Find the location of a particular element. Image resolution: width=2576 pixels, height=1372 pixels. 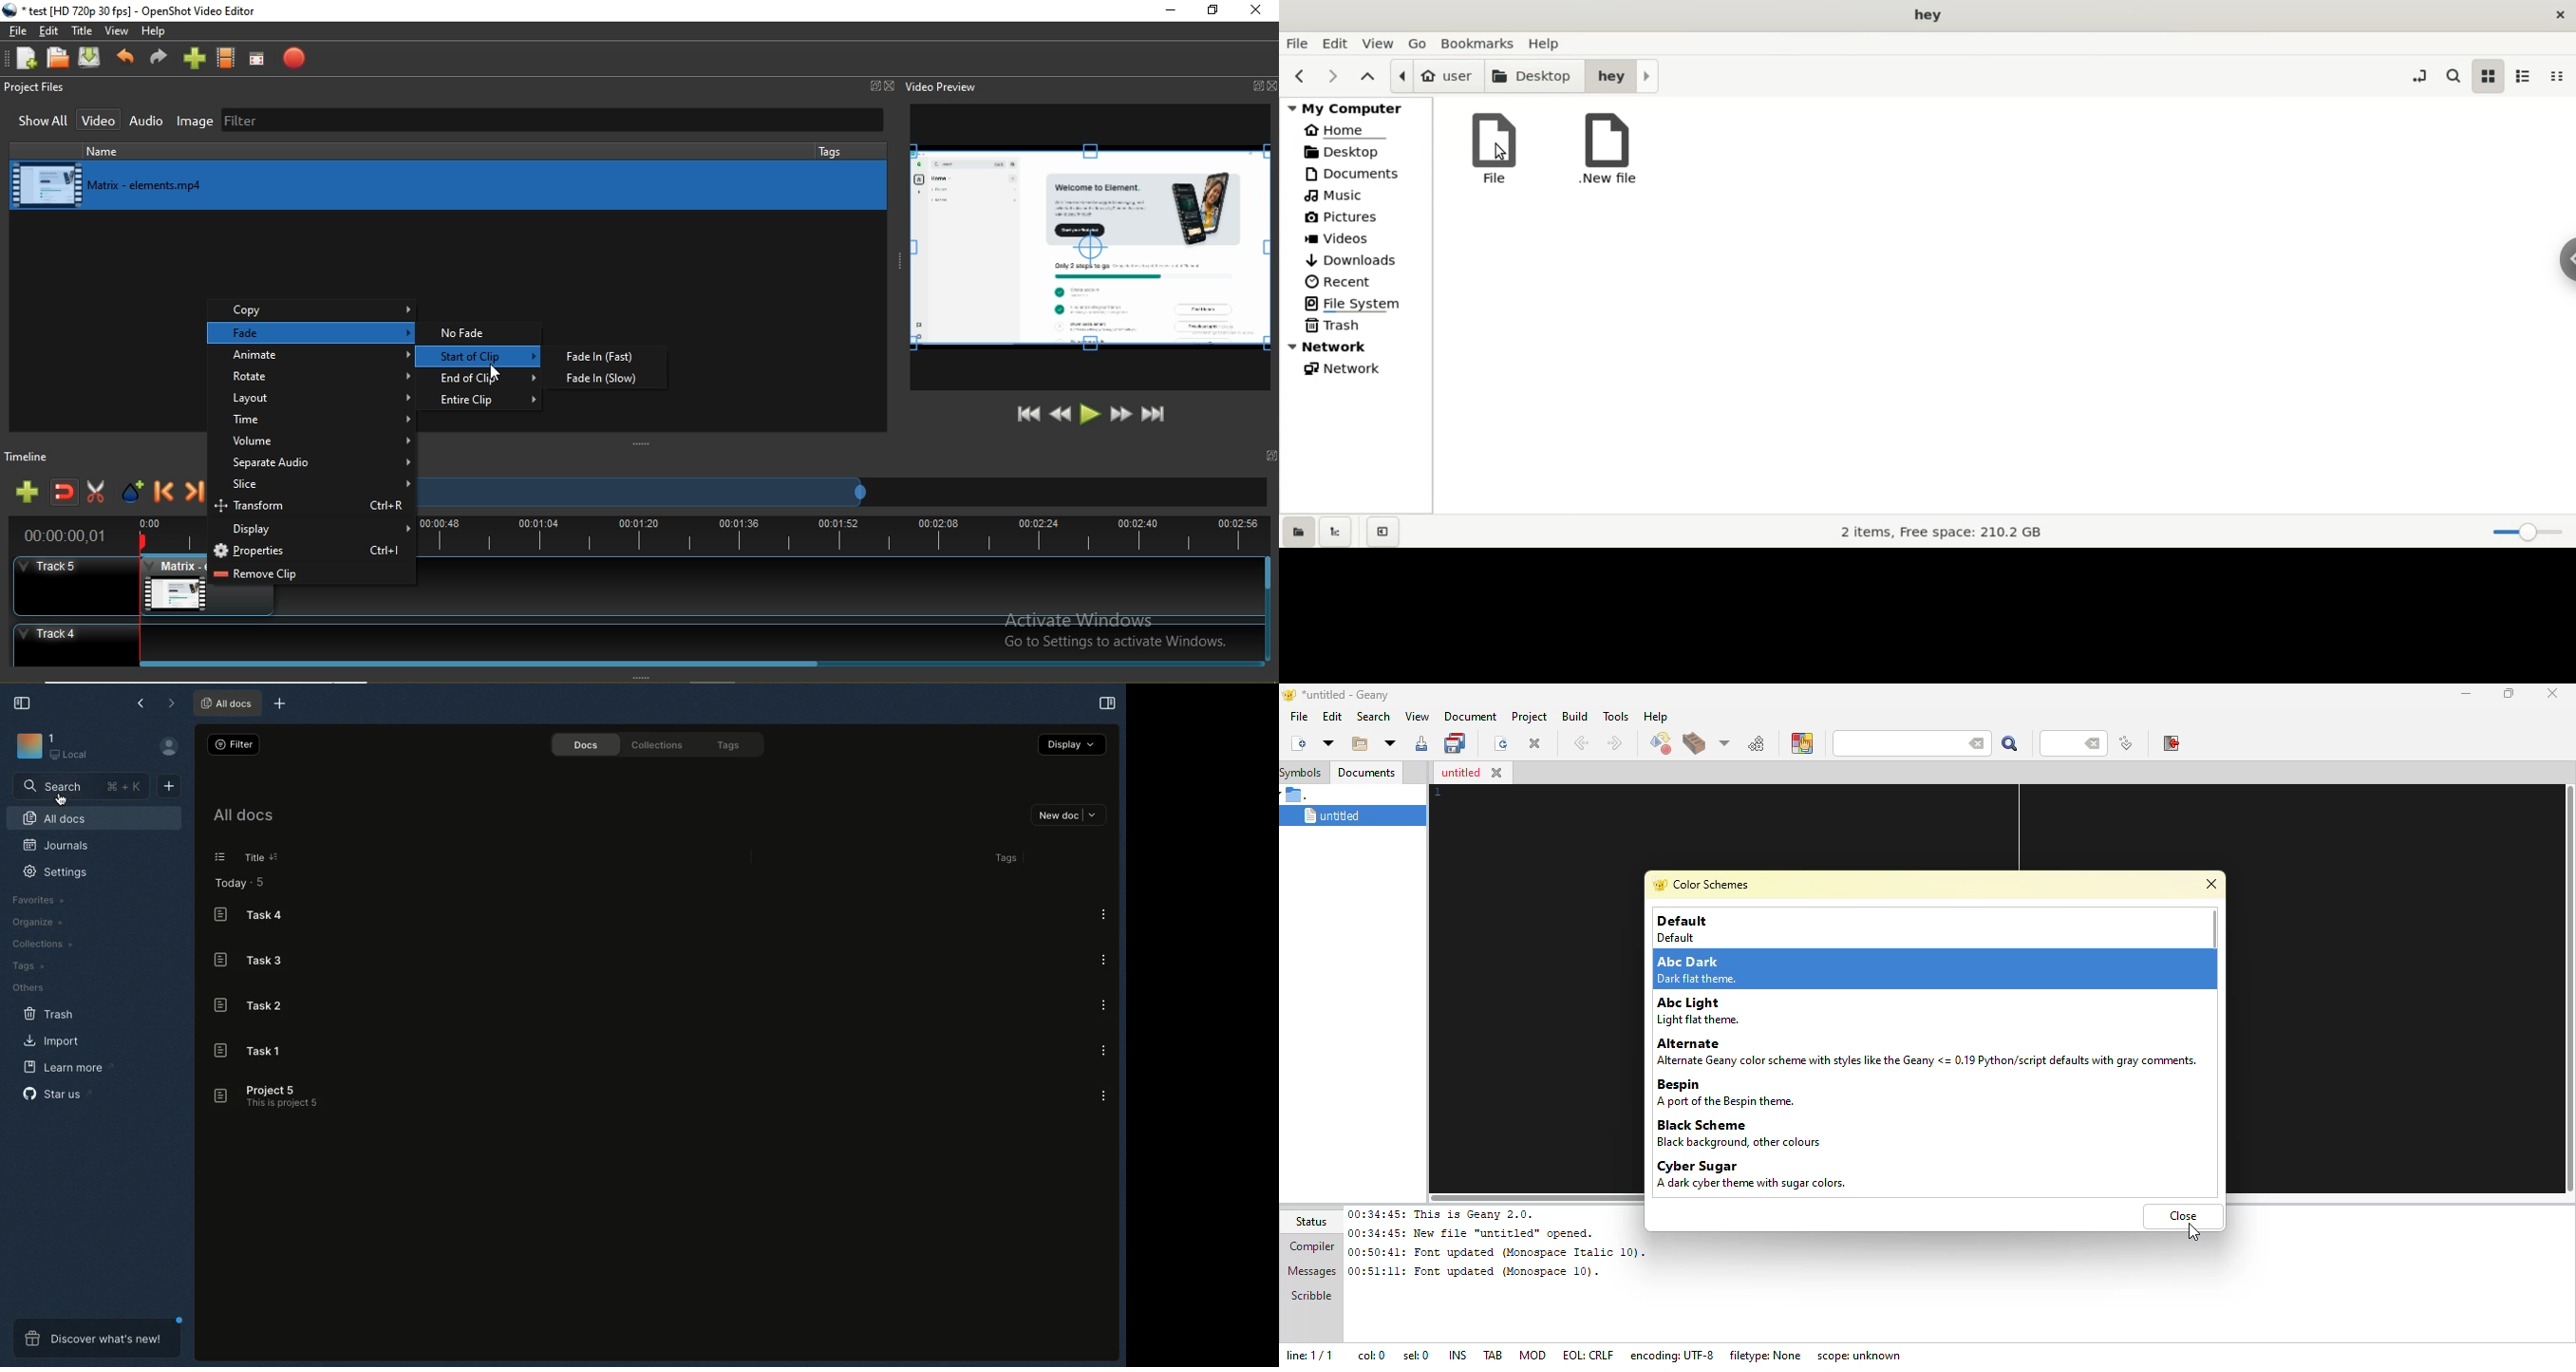

hey is located at coordinates (1621, 76).